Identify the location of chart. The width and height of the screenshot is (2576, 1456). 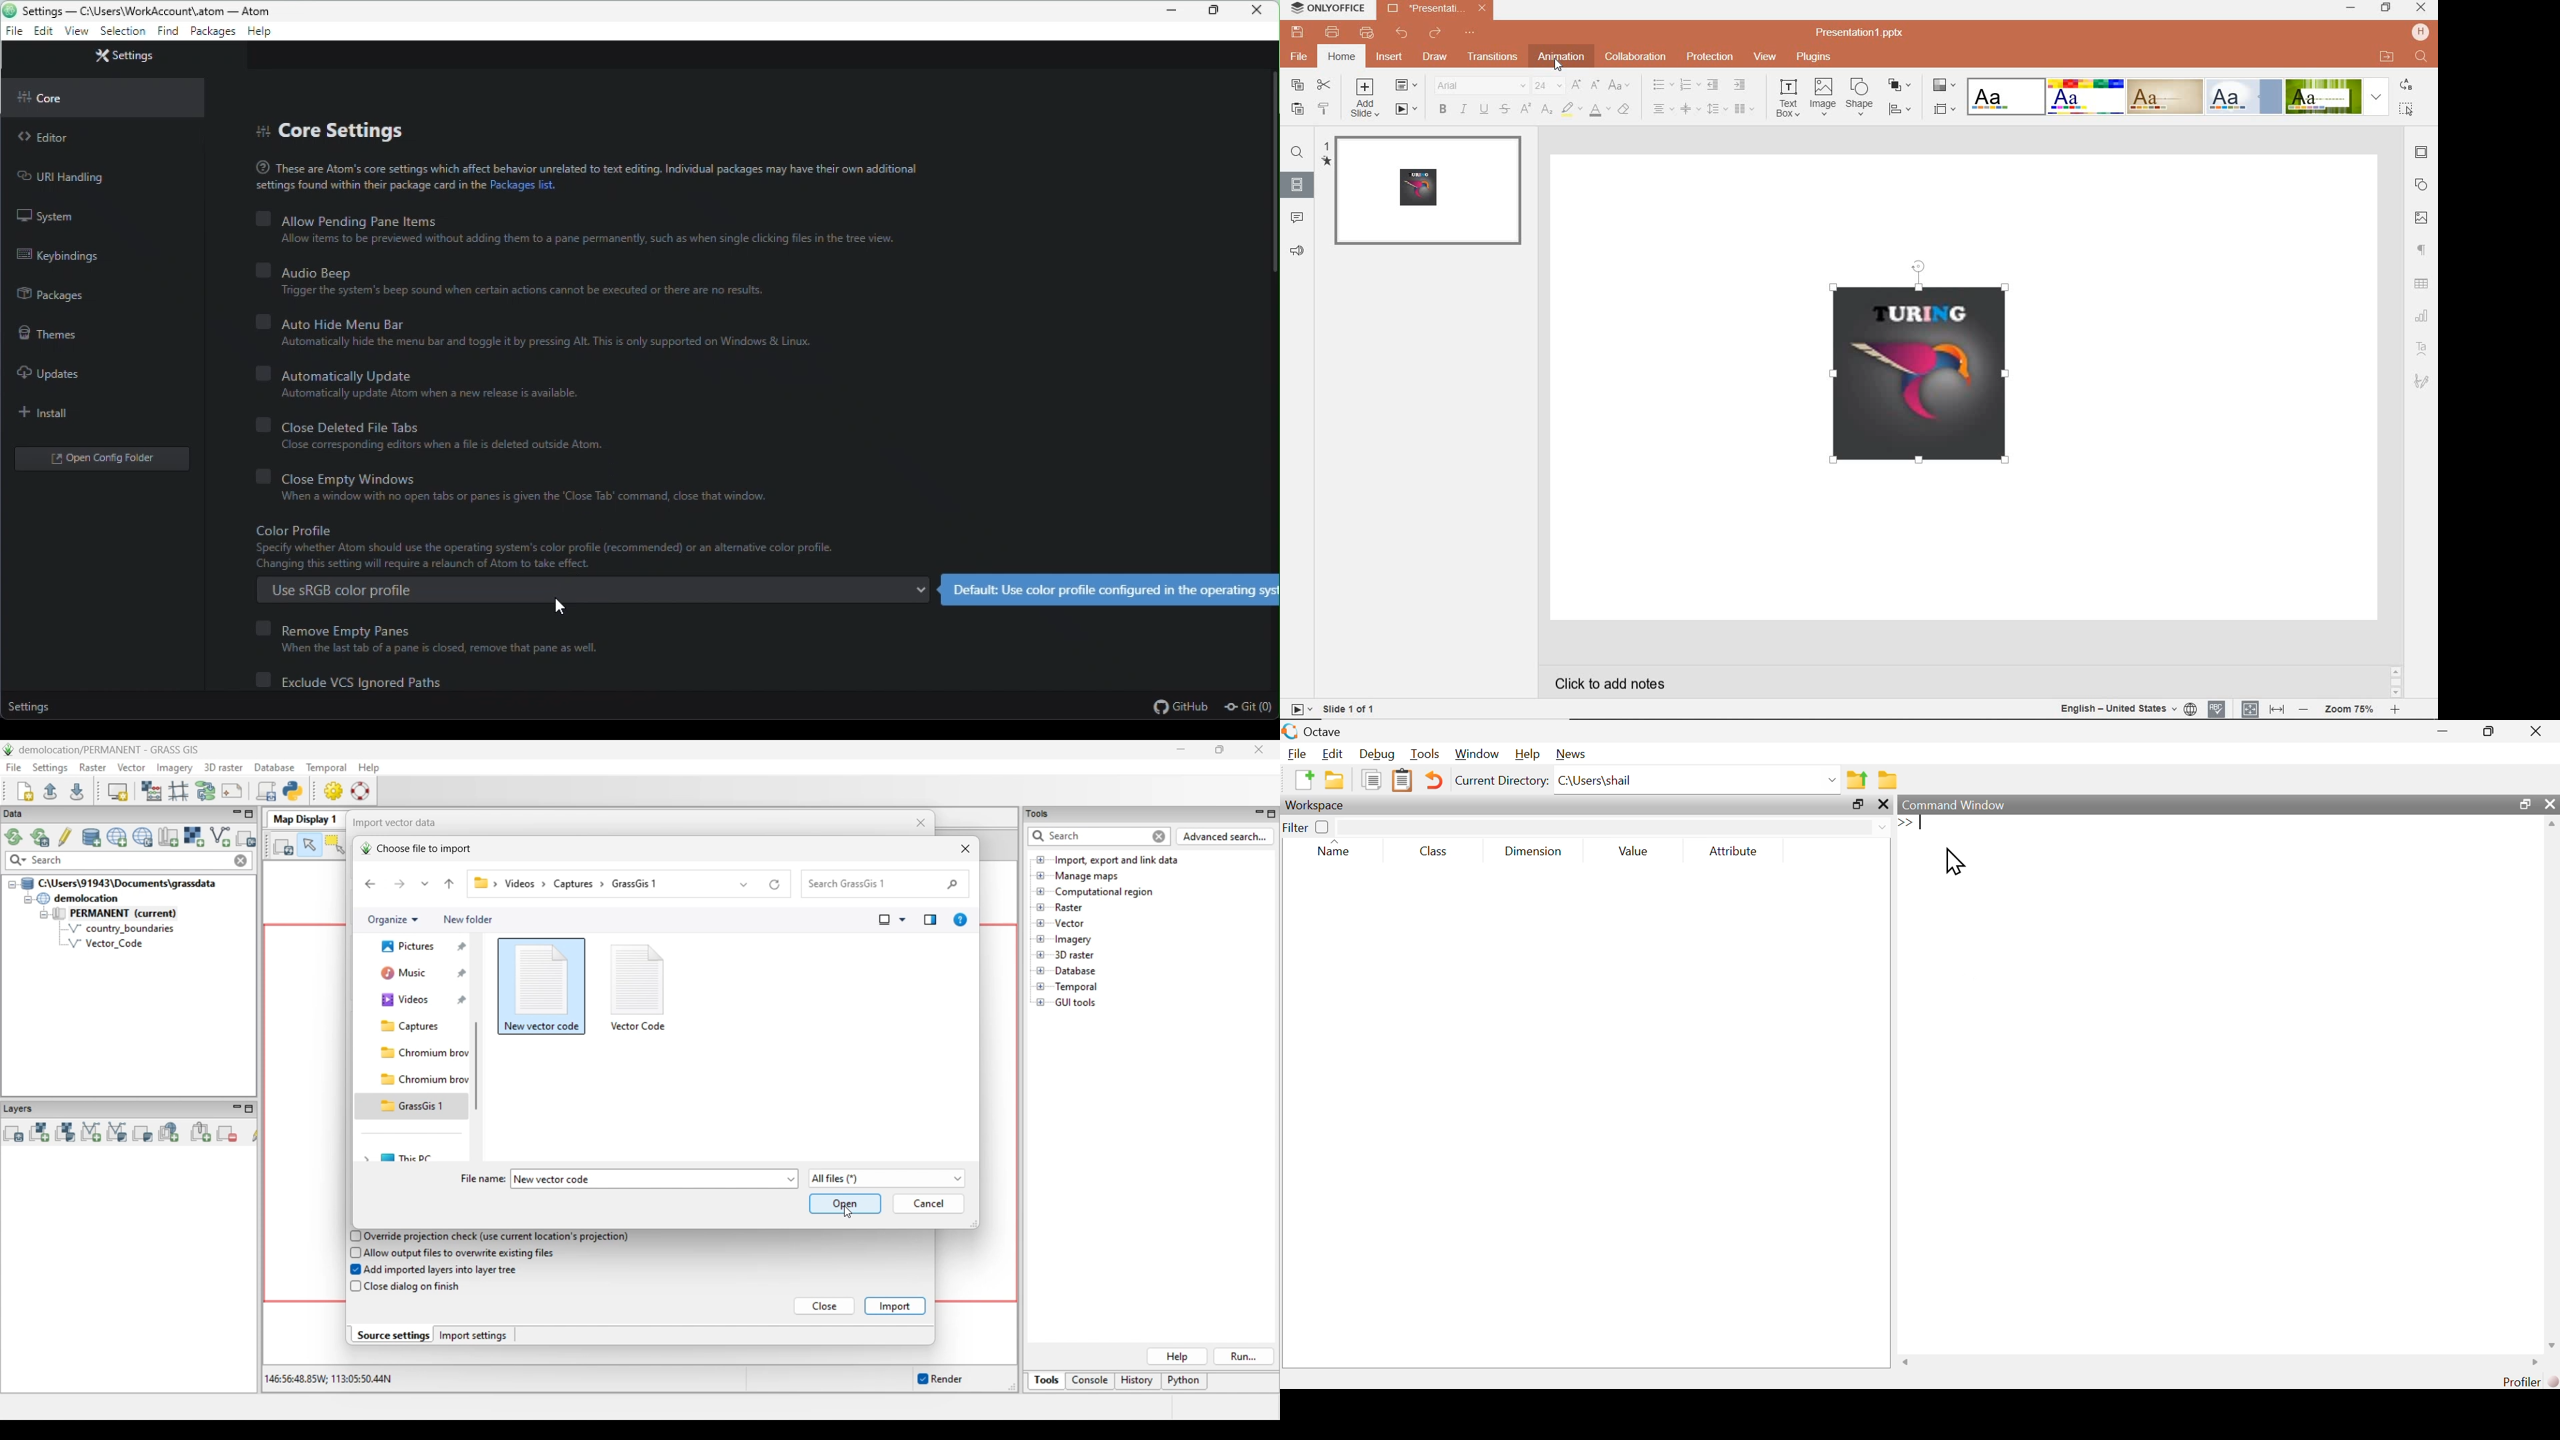
(2423, 314).